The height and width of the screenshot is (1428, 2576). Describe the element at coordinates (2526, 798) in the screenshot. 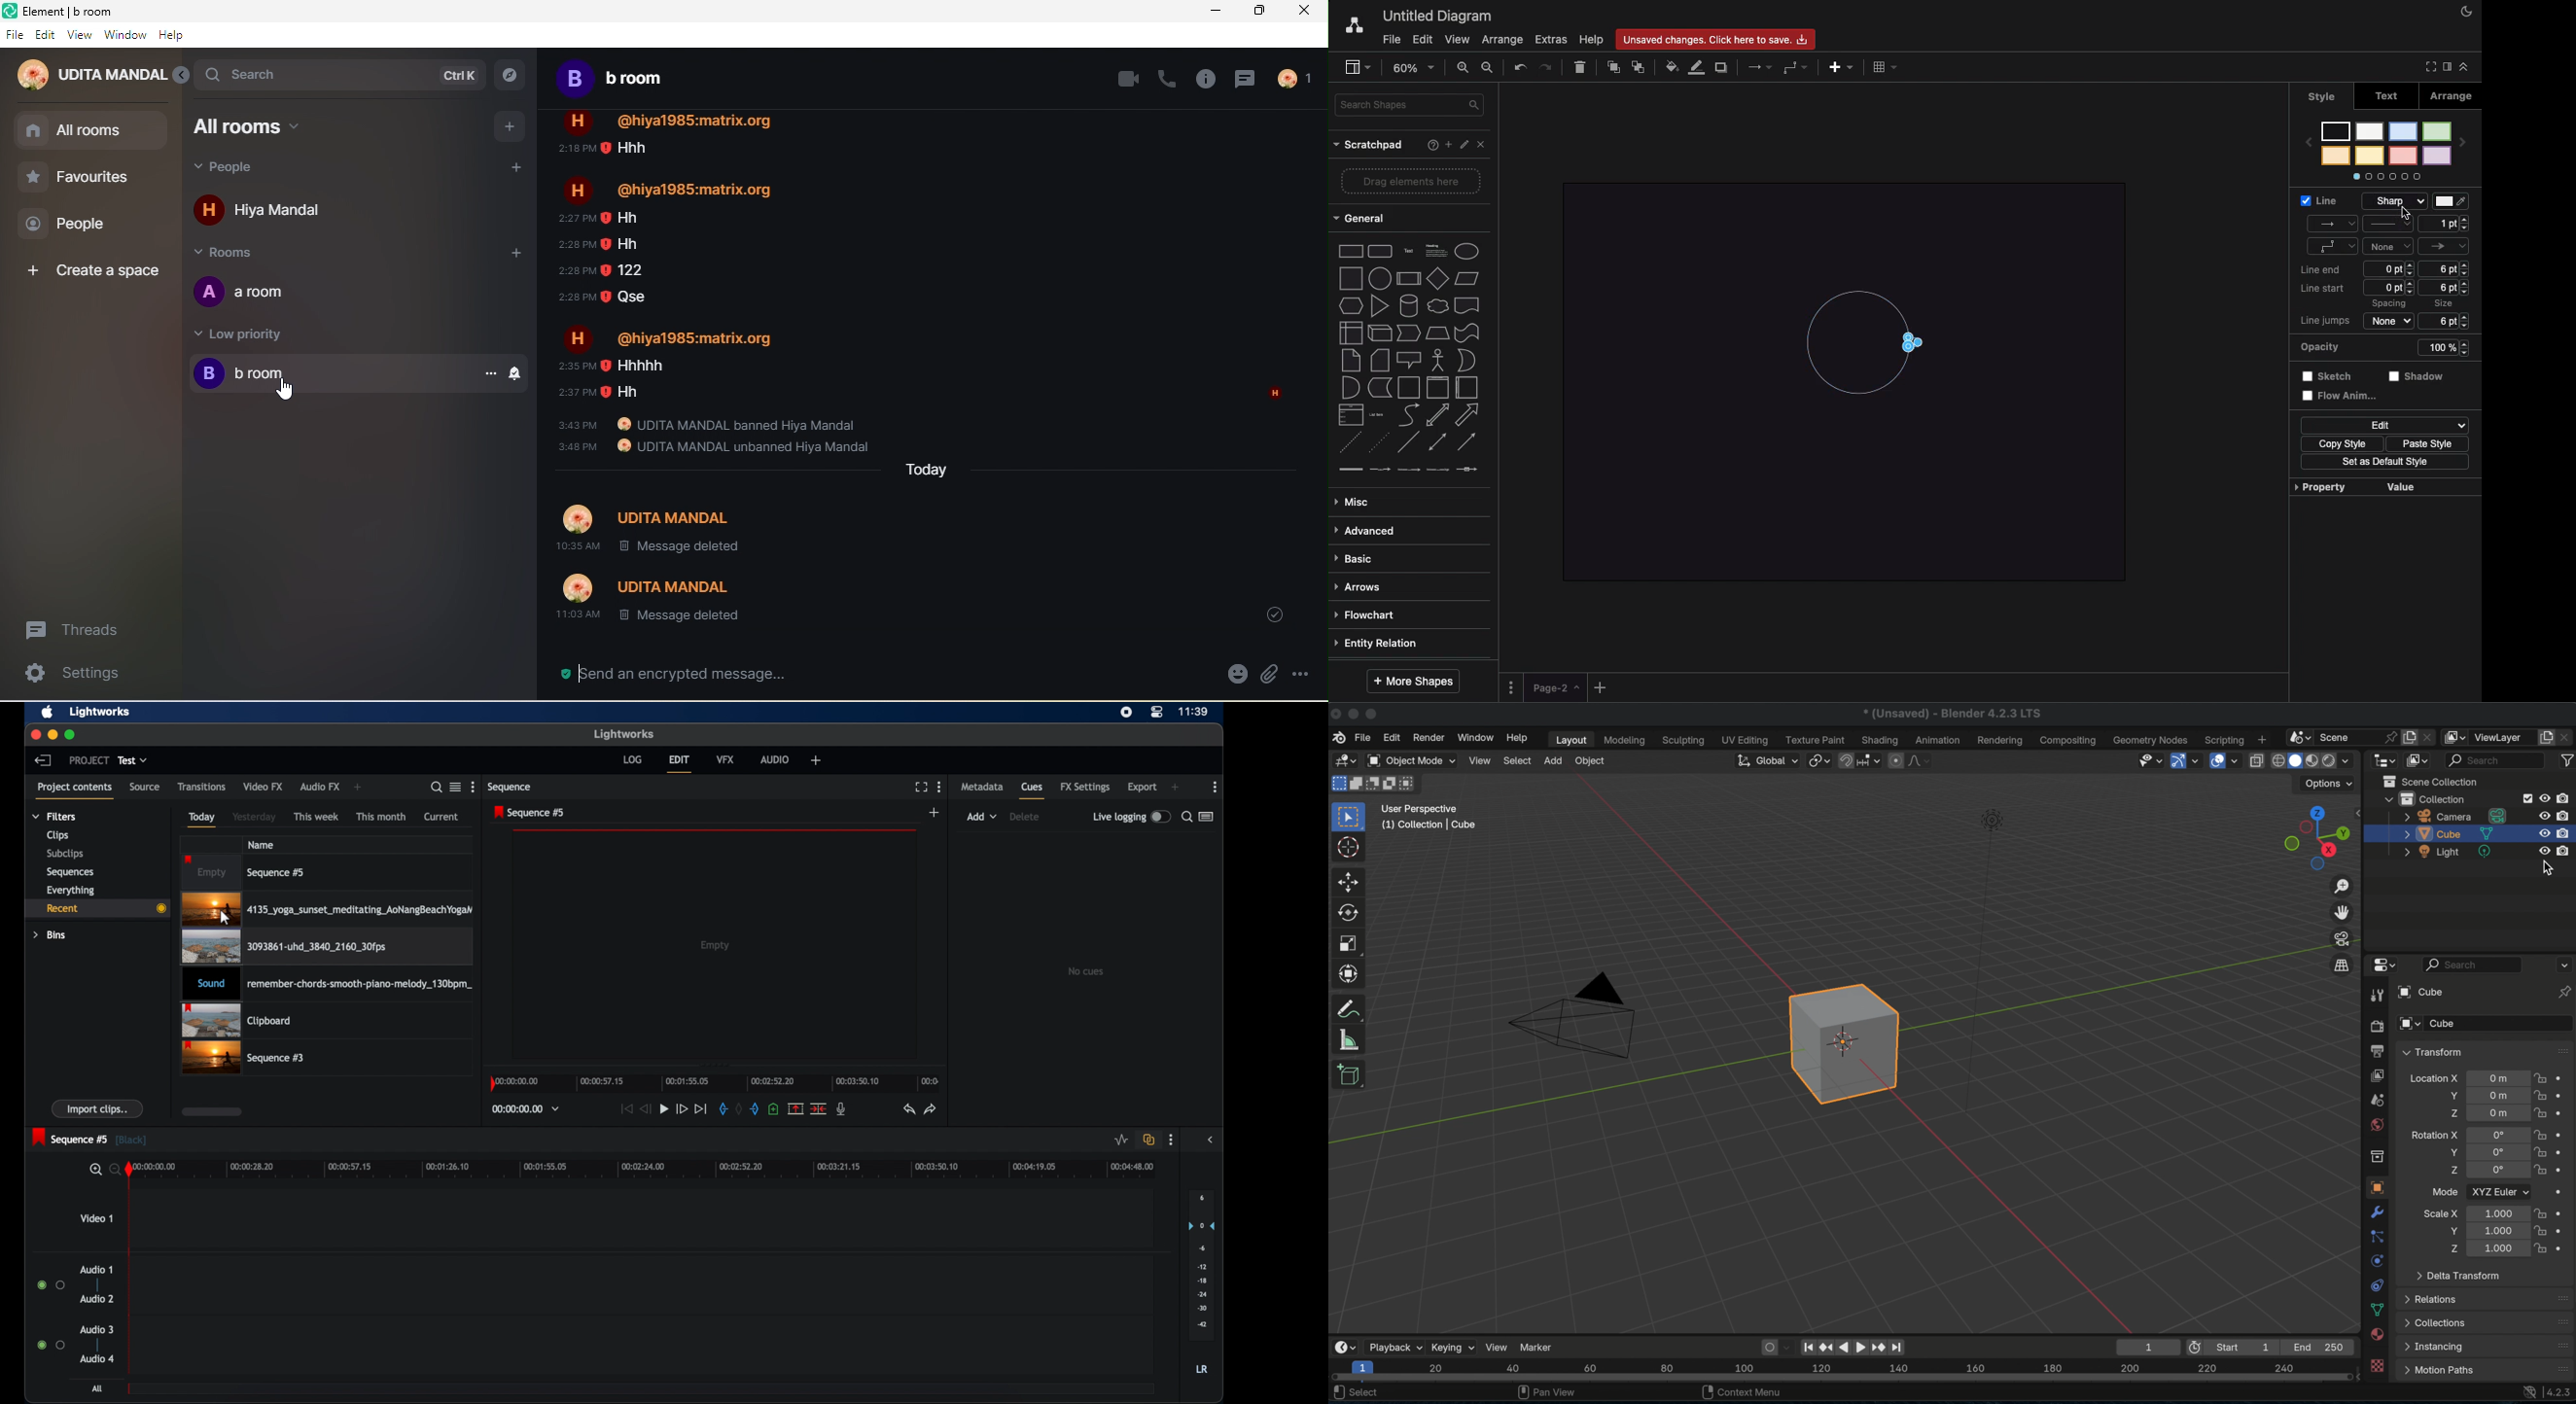

I see `exclude from view layer` at that location.